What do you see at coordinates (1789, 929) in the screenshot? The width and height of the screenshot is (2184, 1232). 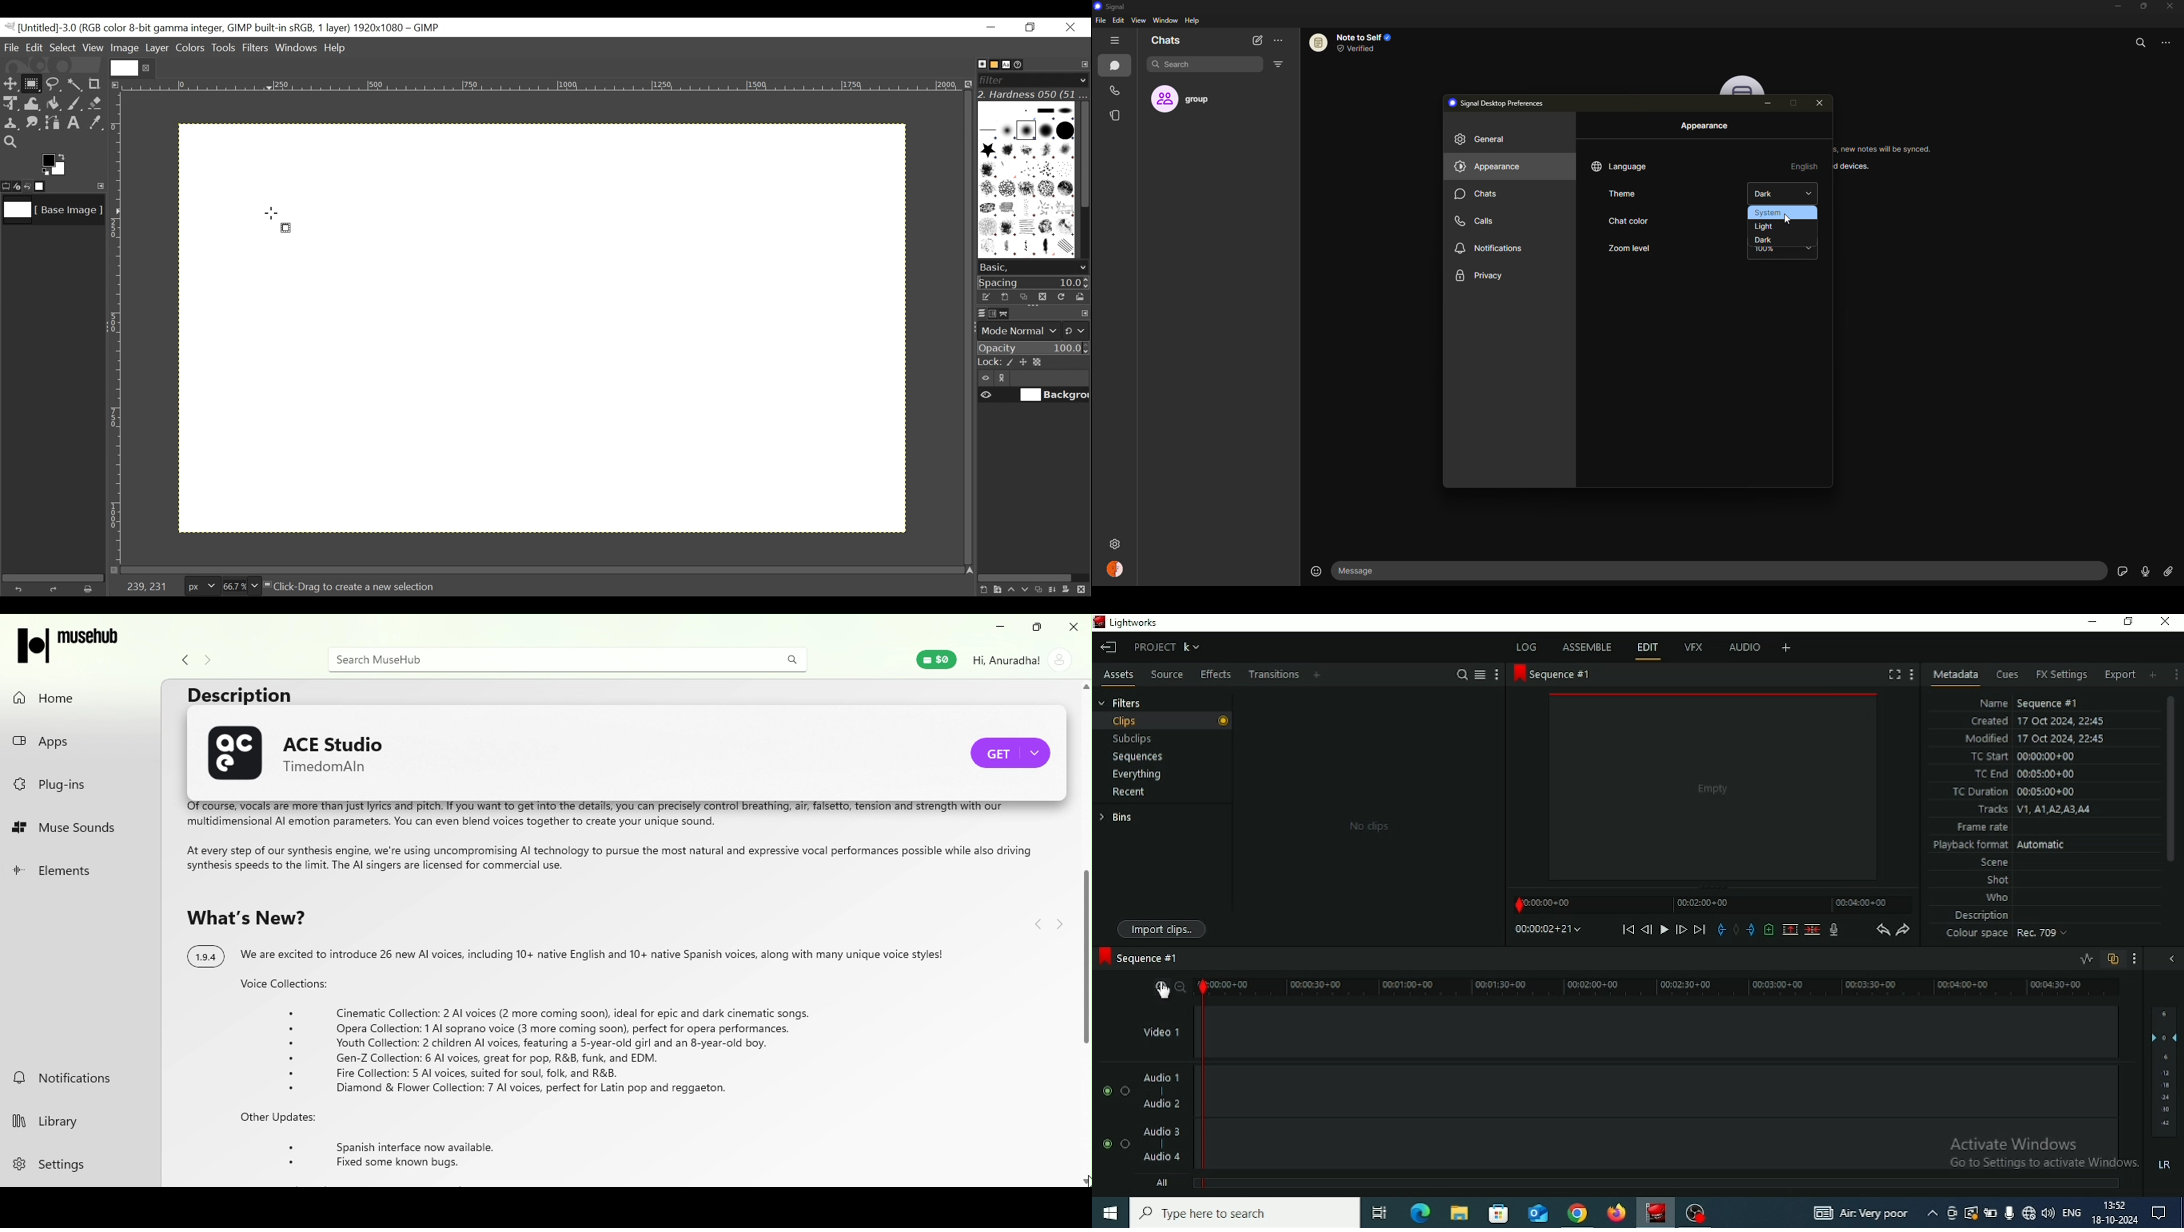 I see `Remove the marked section` at bounding box center [1789, 929].